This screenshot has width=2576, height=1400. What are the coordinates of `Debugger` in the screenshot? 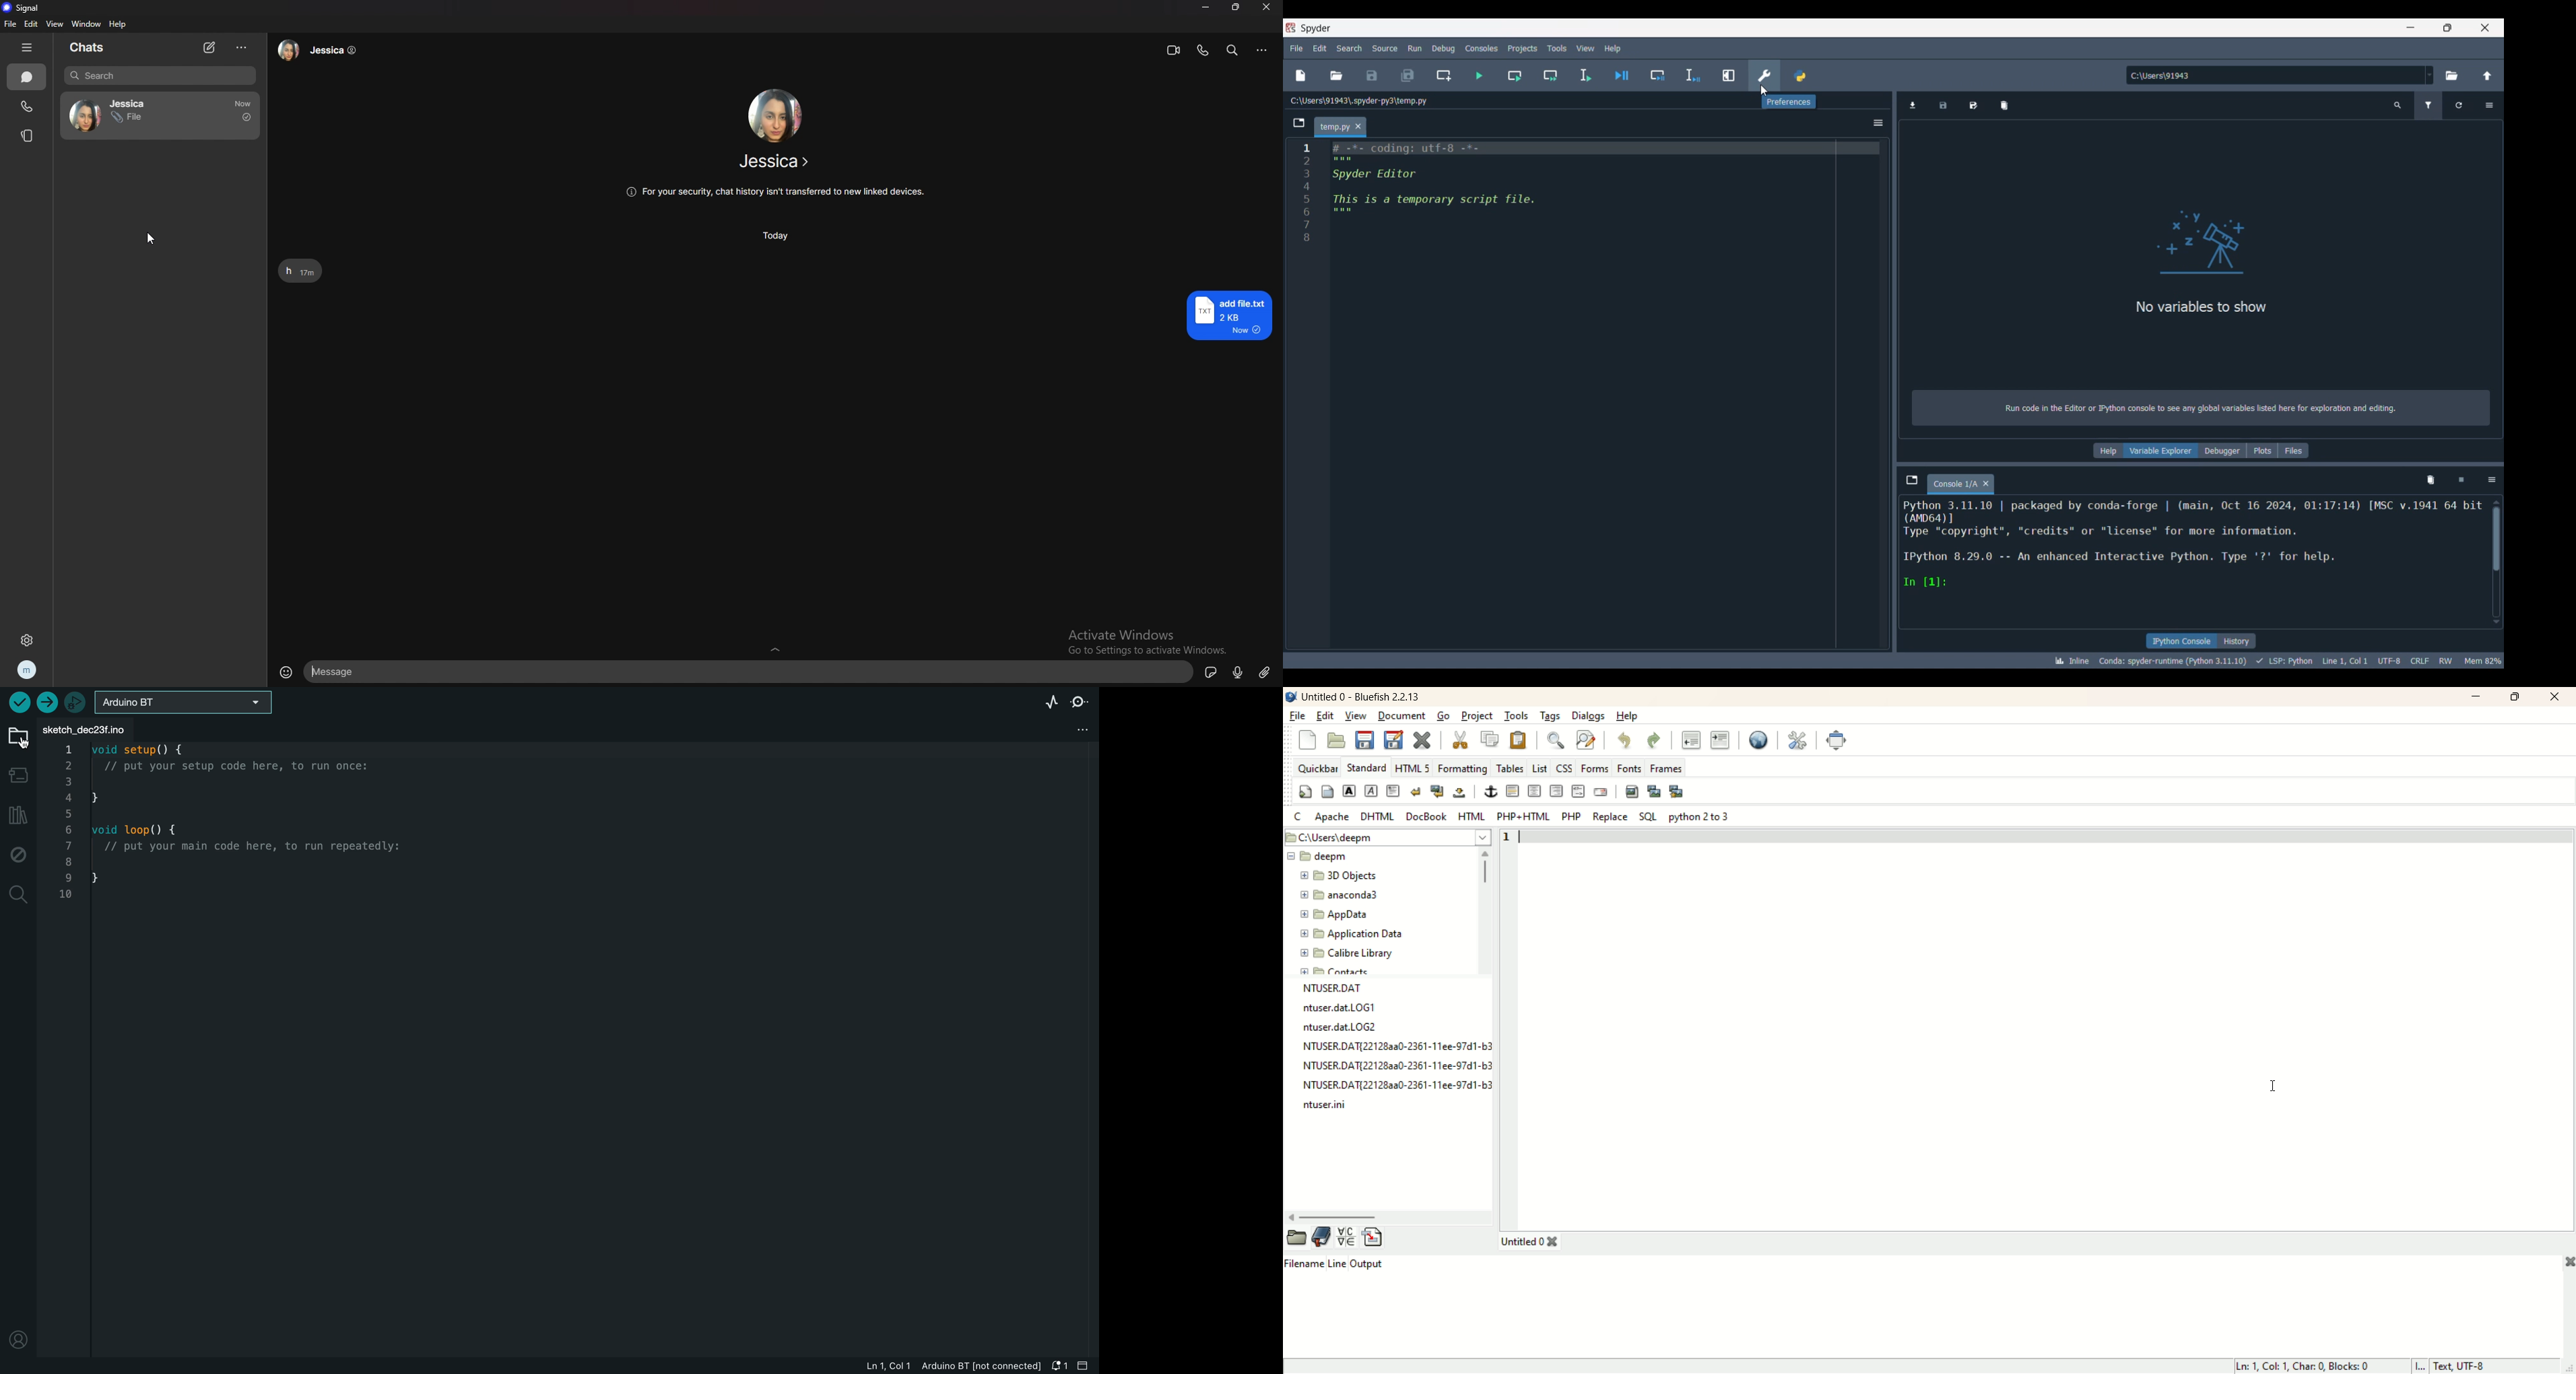 It's located at (2222, 450).